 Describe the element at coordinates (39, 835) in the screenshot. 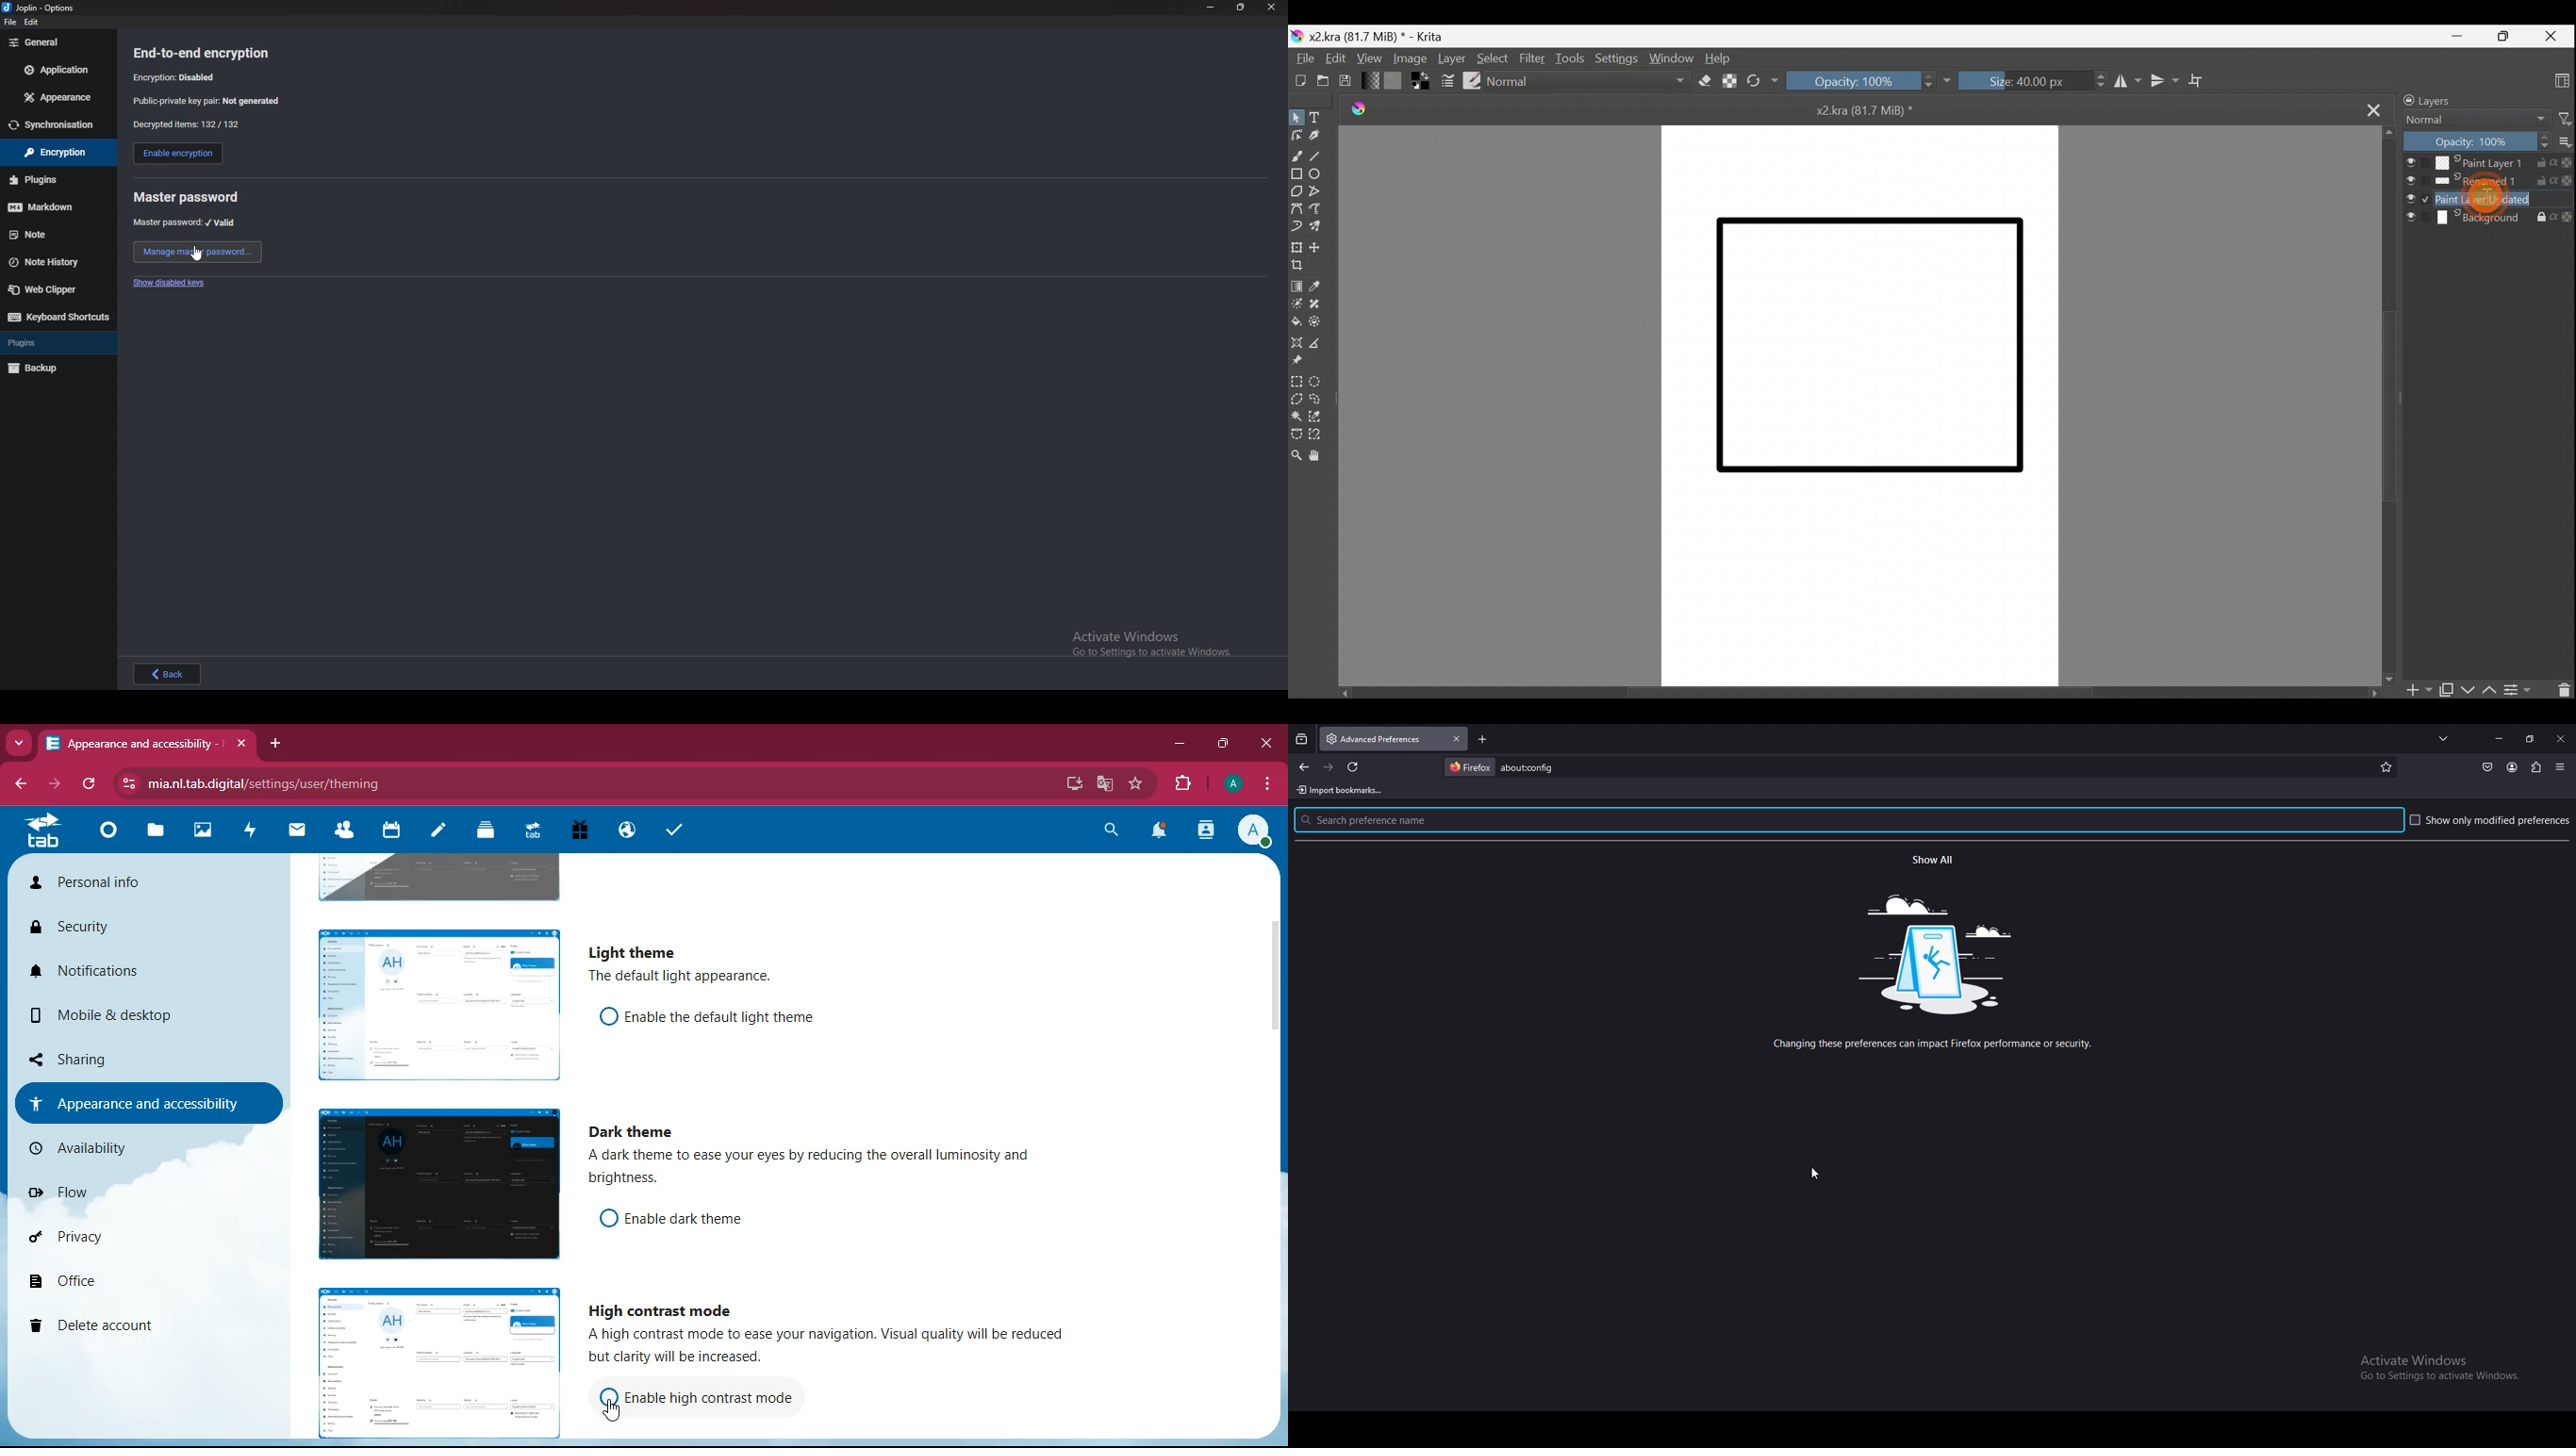

I see `tab` at that location.